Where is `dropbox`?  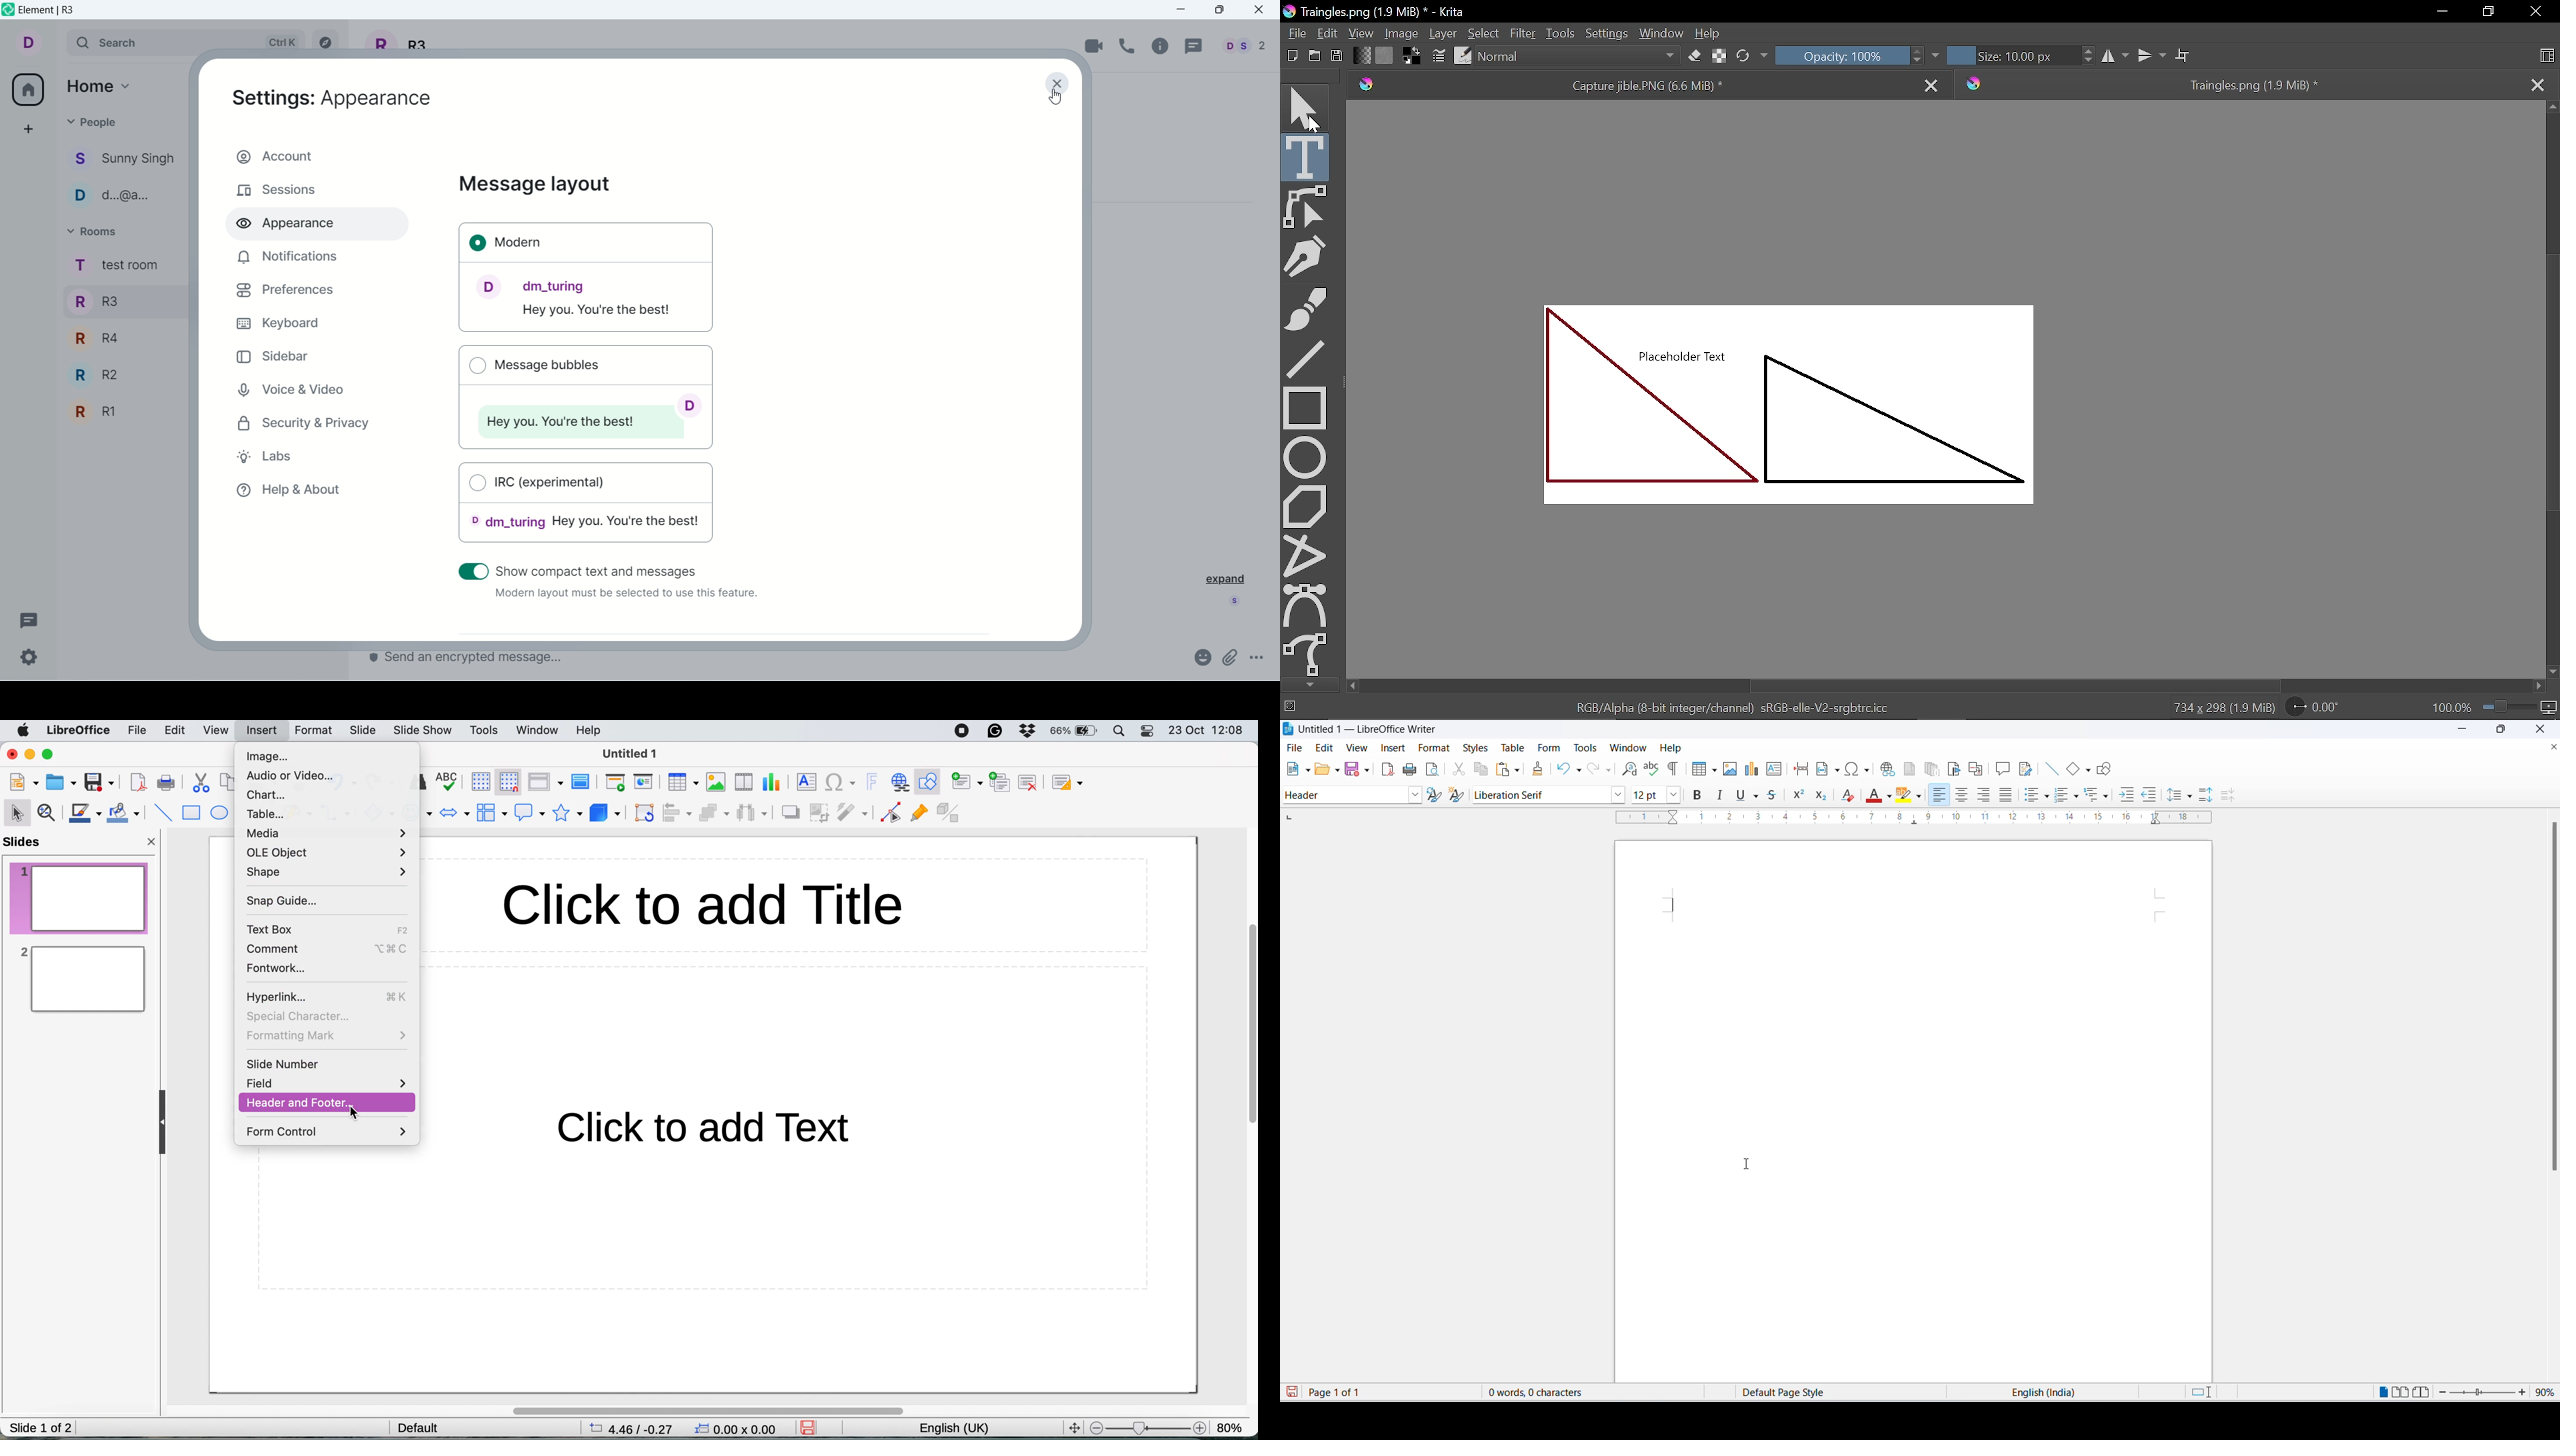
dropbox is located at coordinates (1029, 732).